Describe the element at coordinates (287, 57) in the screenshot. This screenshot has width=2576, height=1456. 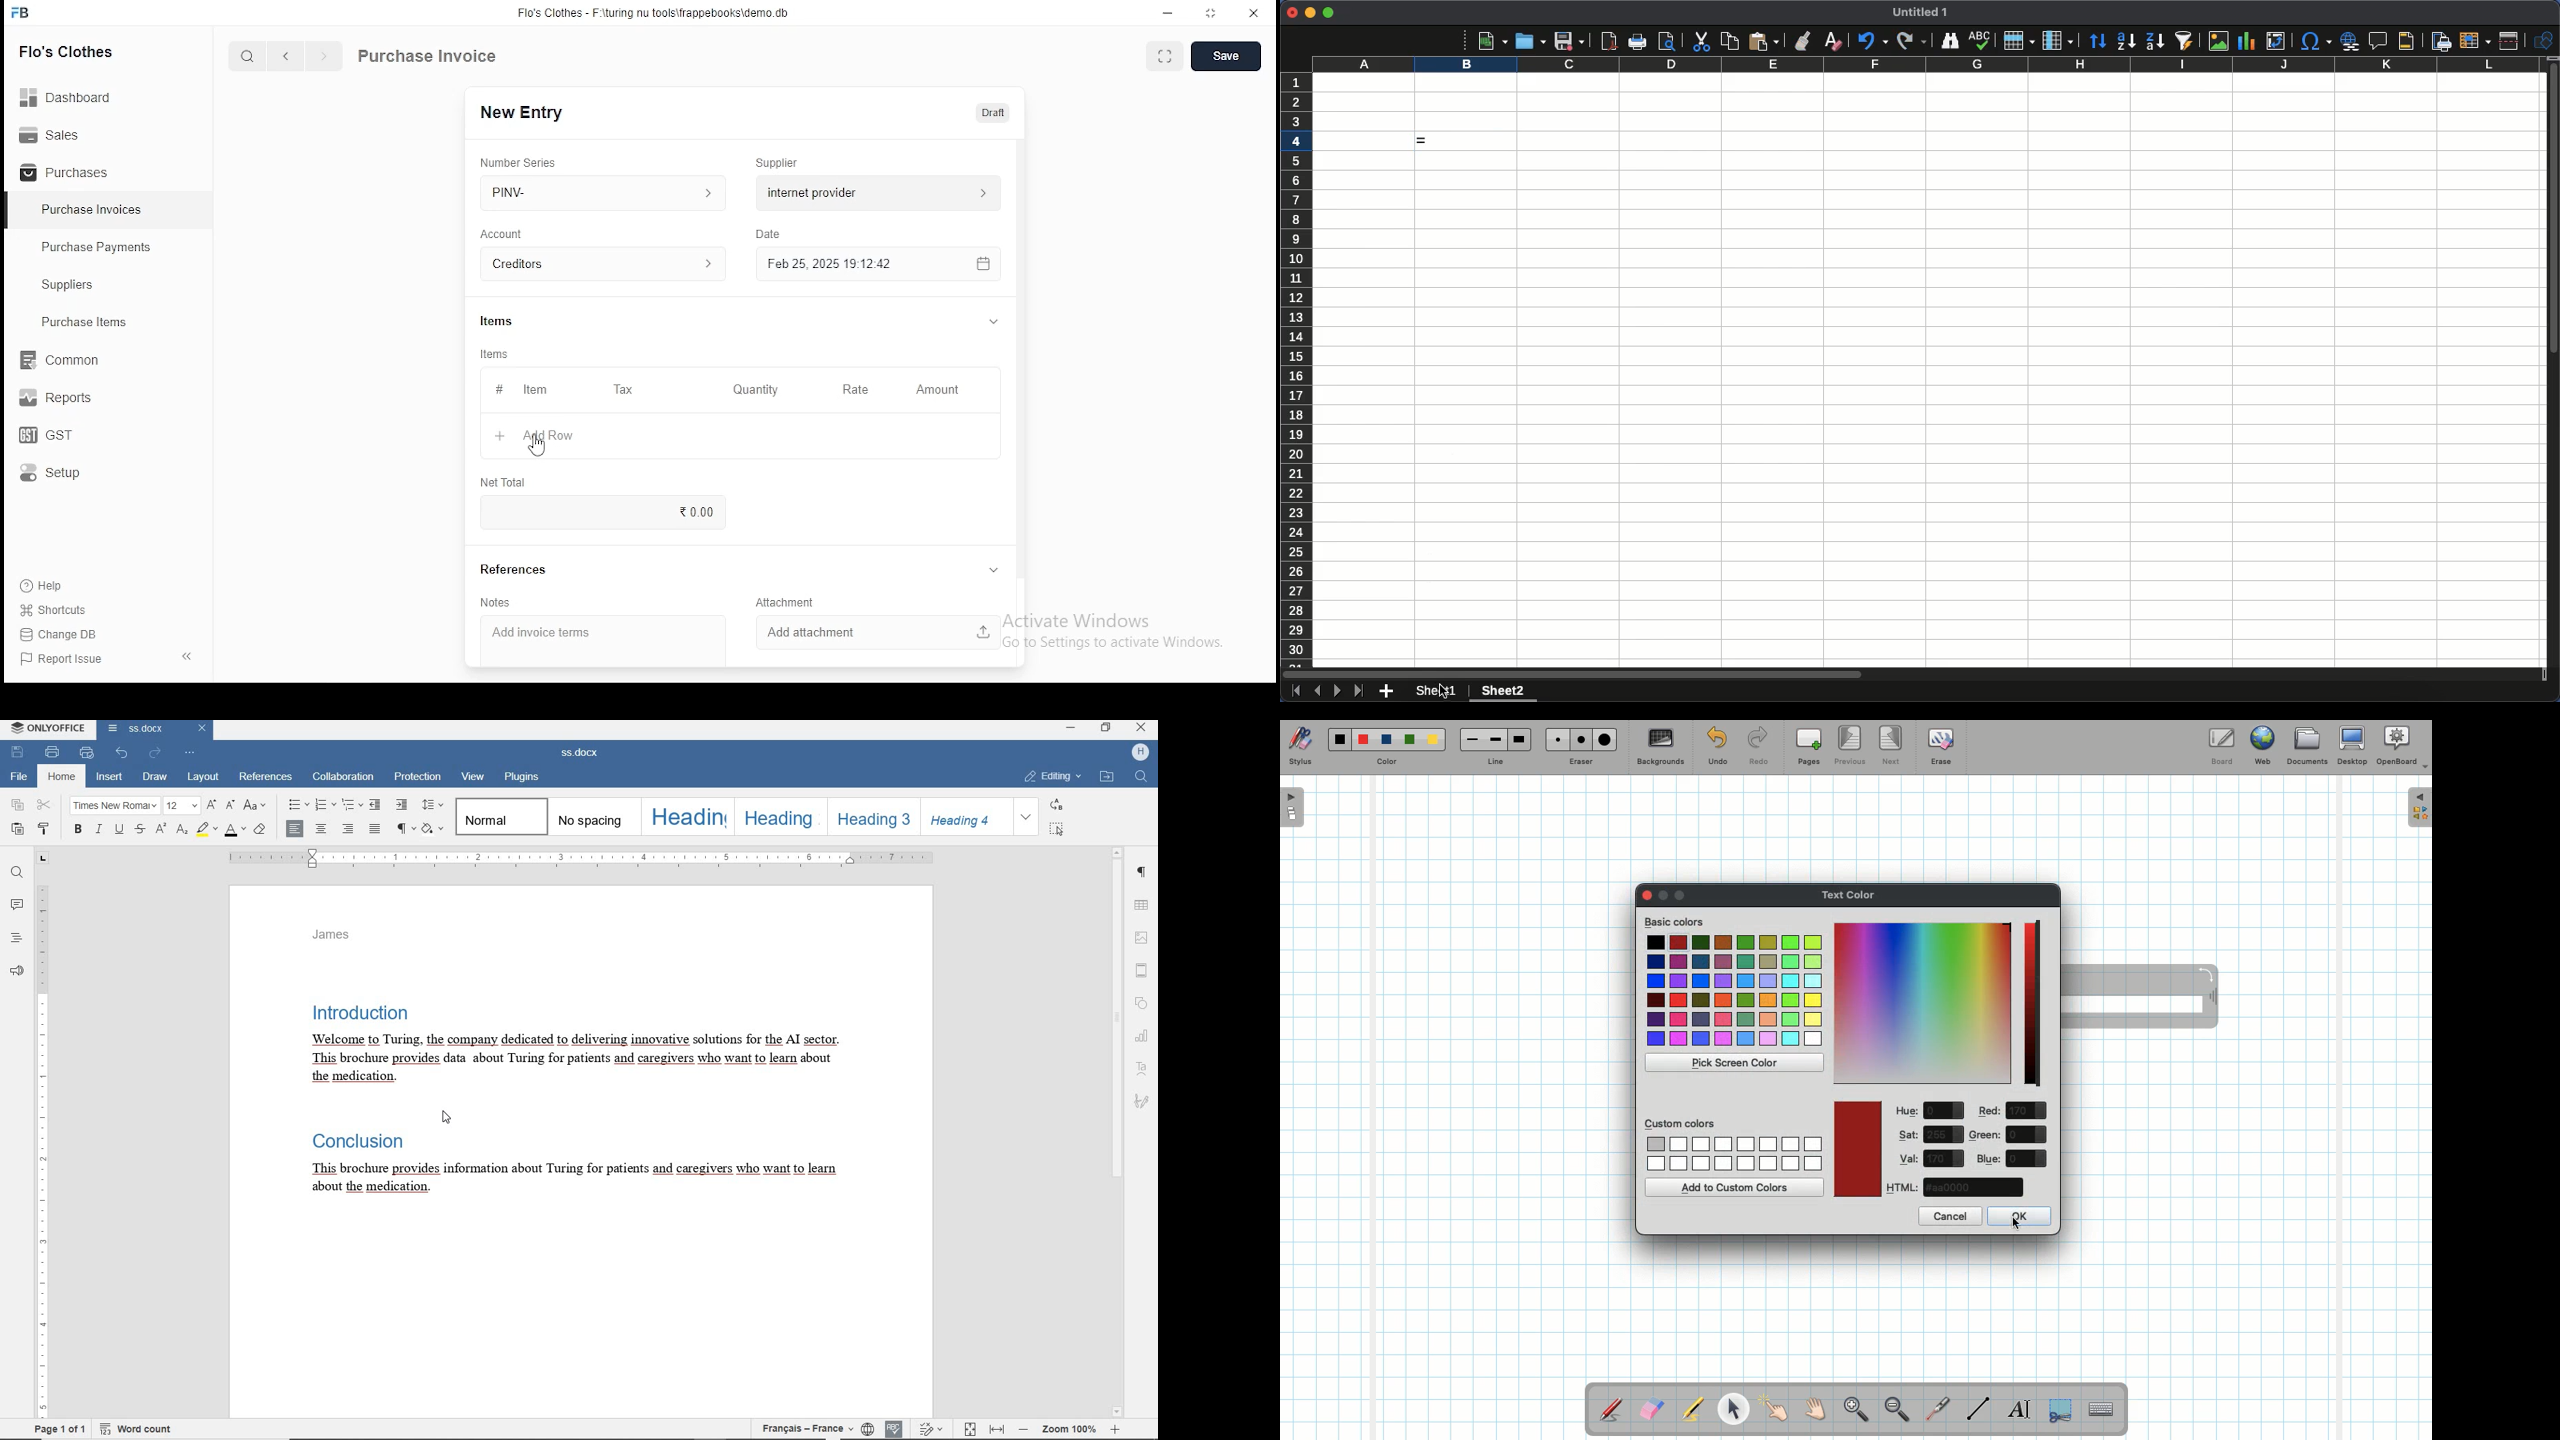
I see `previous` at that location.